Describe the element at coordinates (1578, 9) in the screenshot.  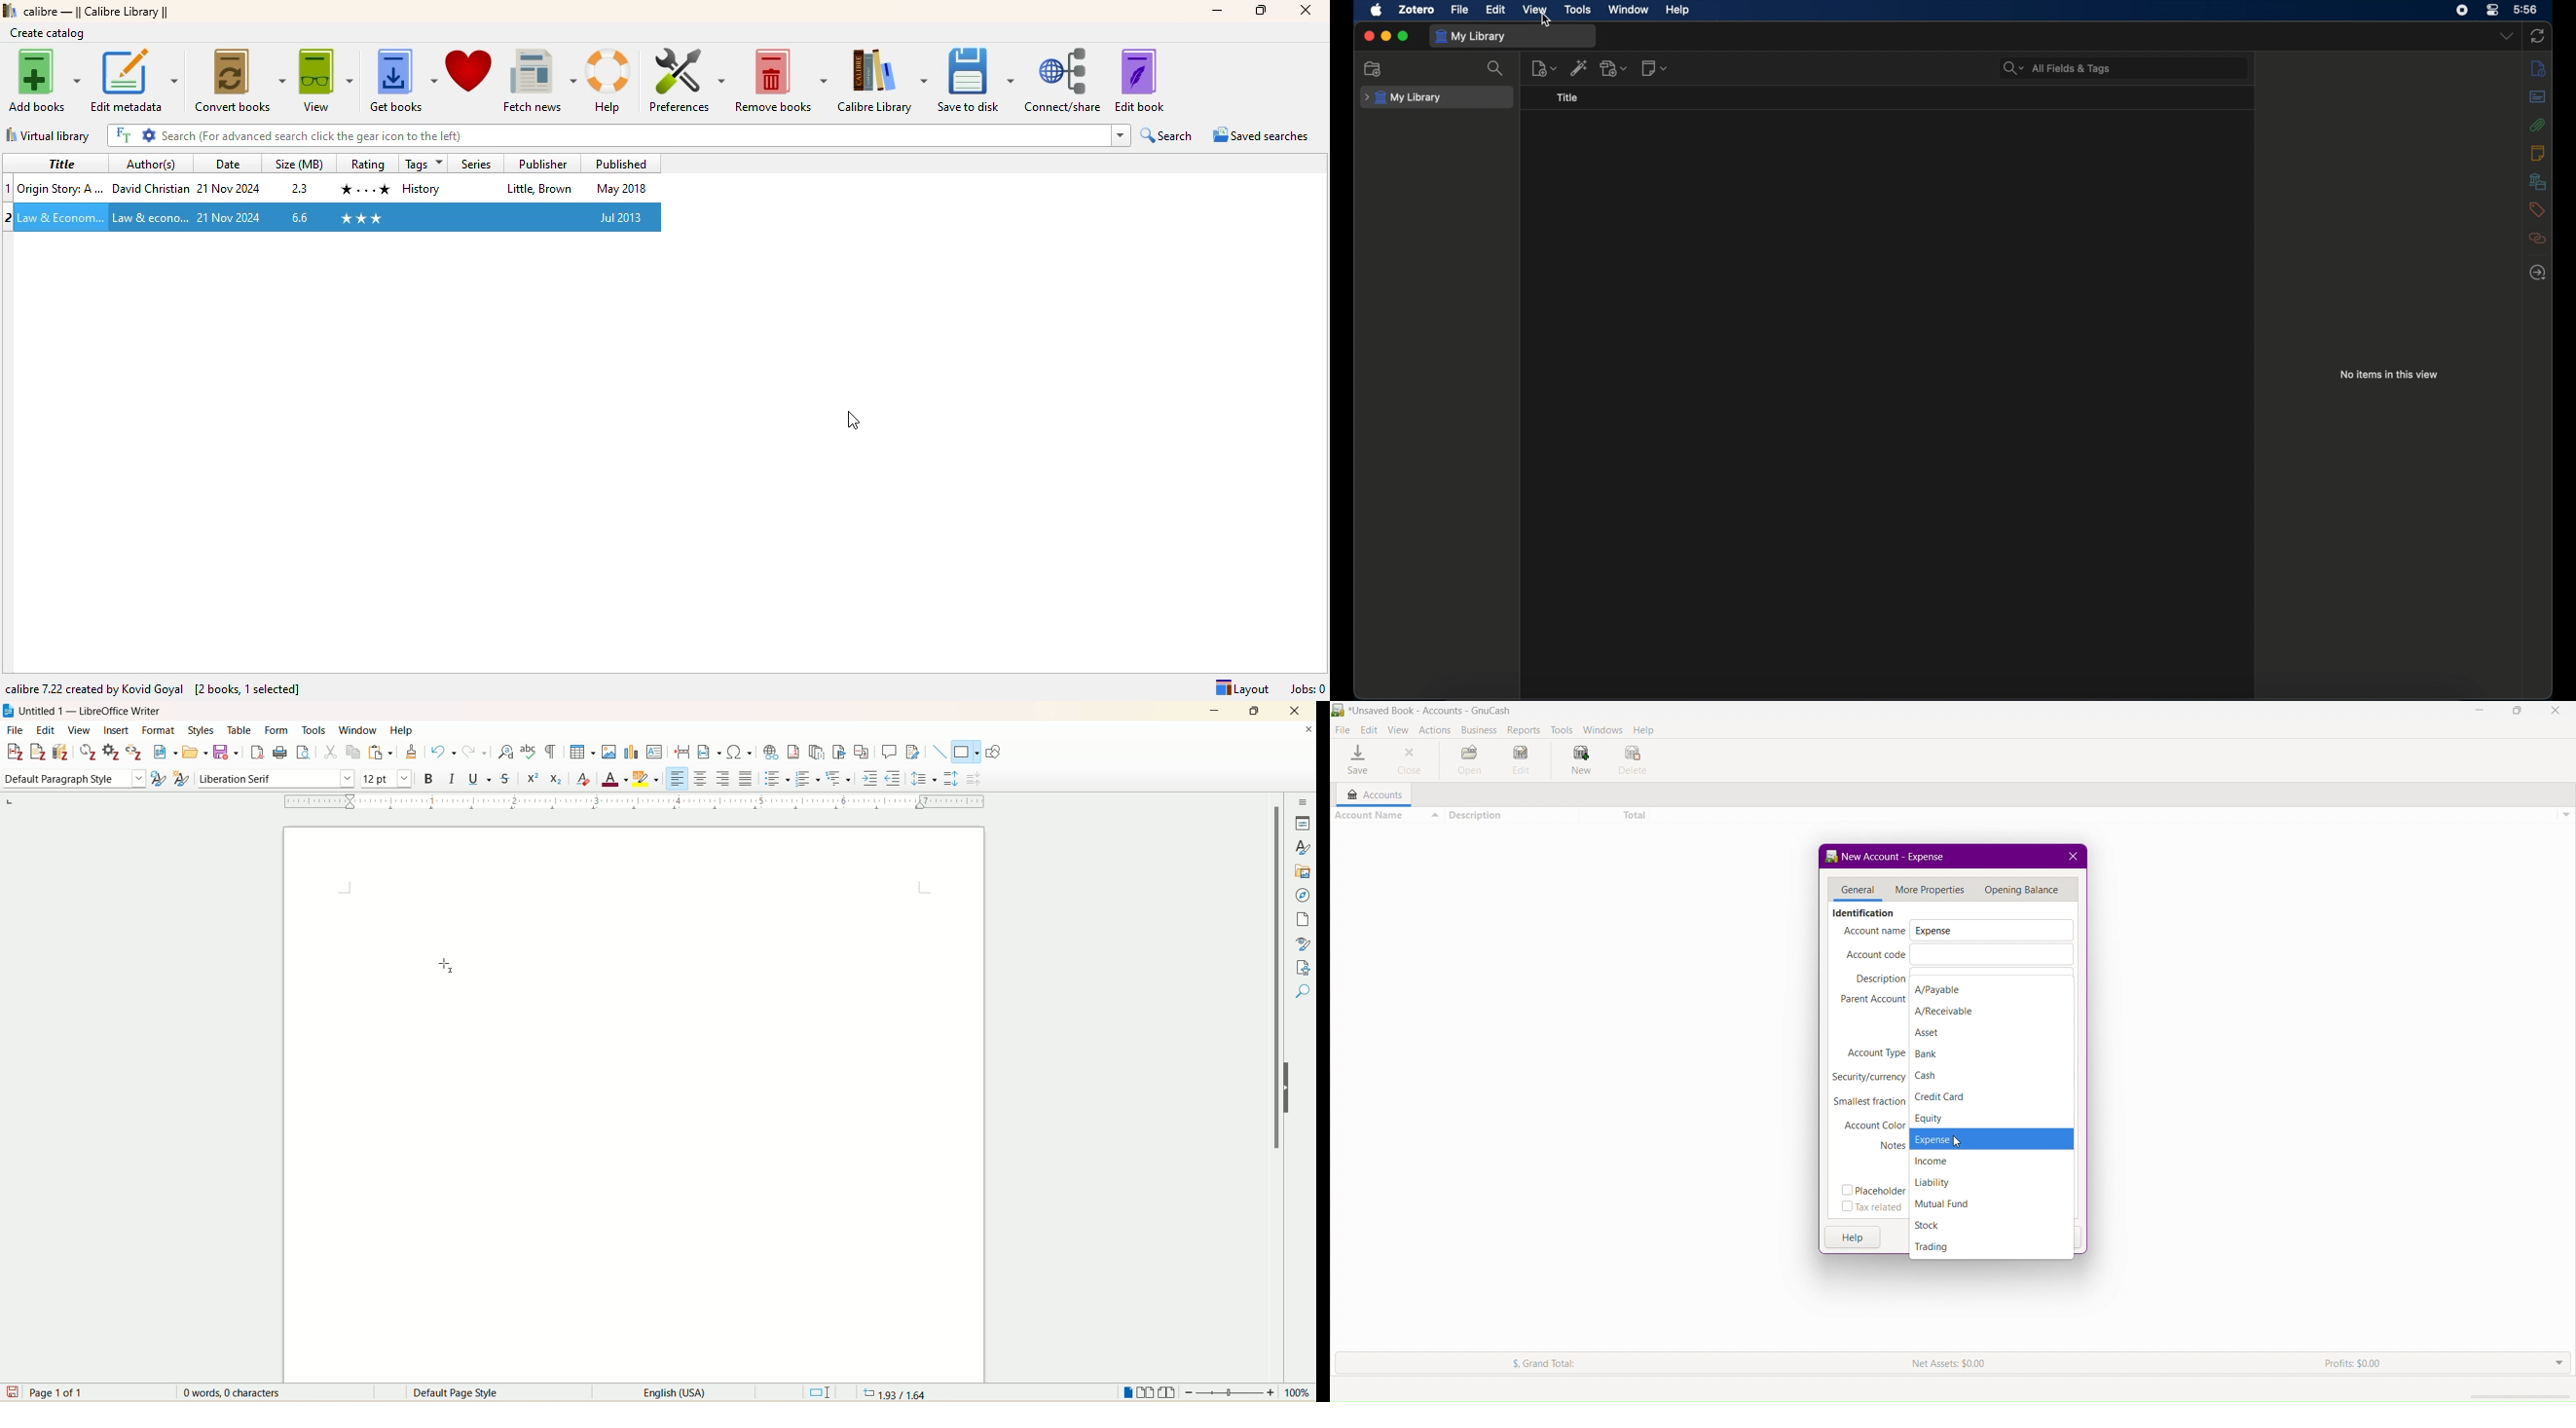
I see `tools` at that location.